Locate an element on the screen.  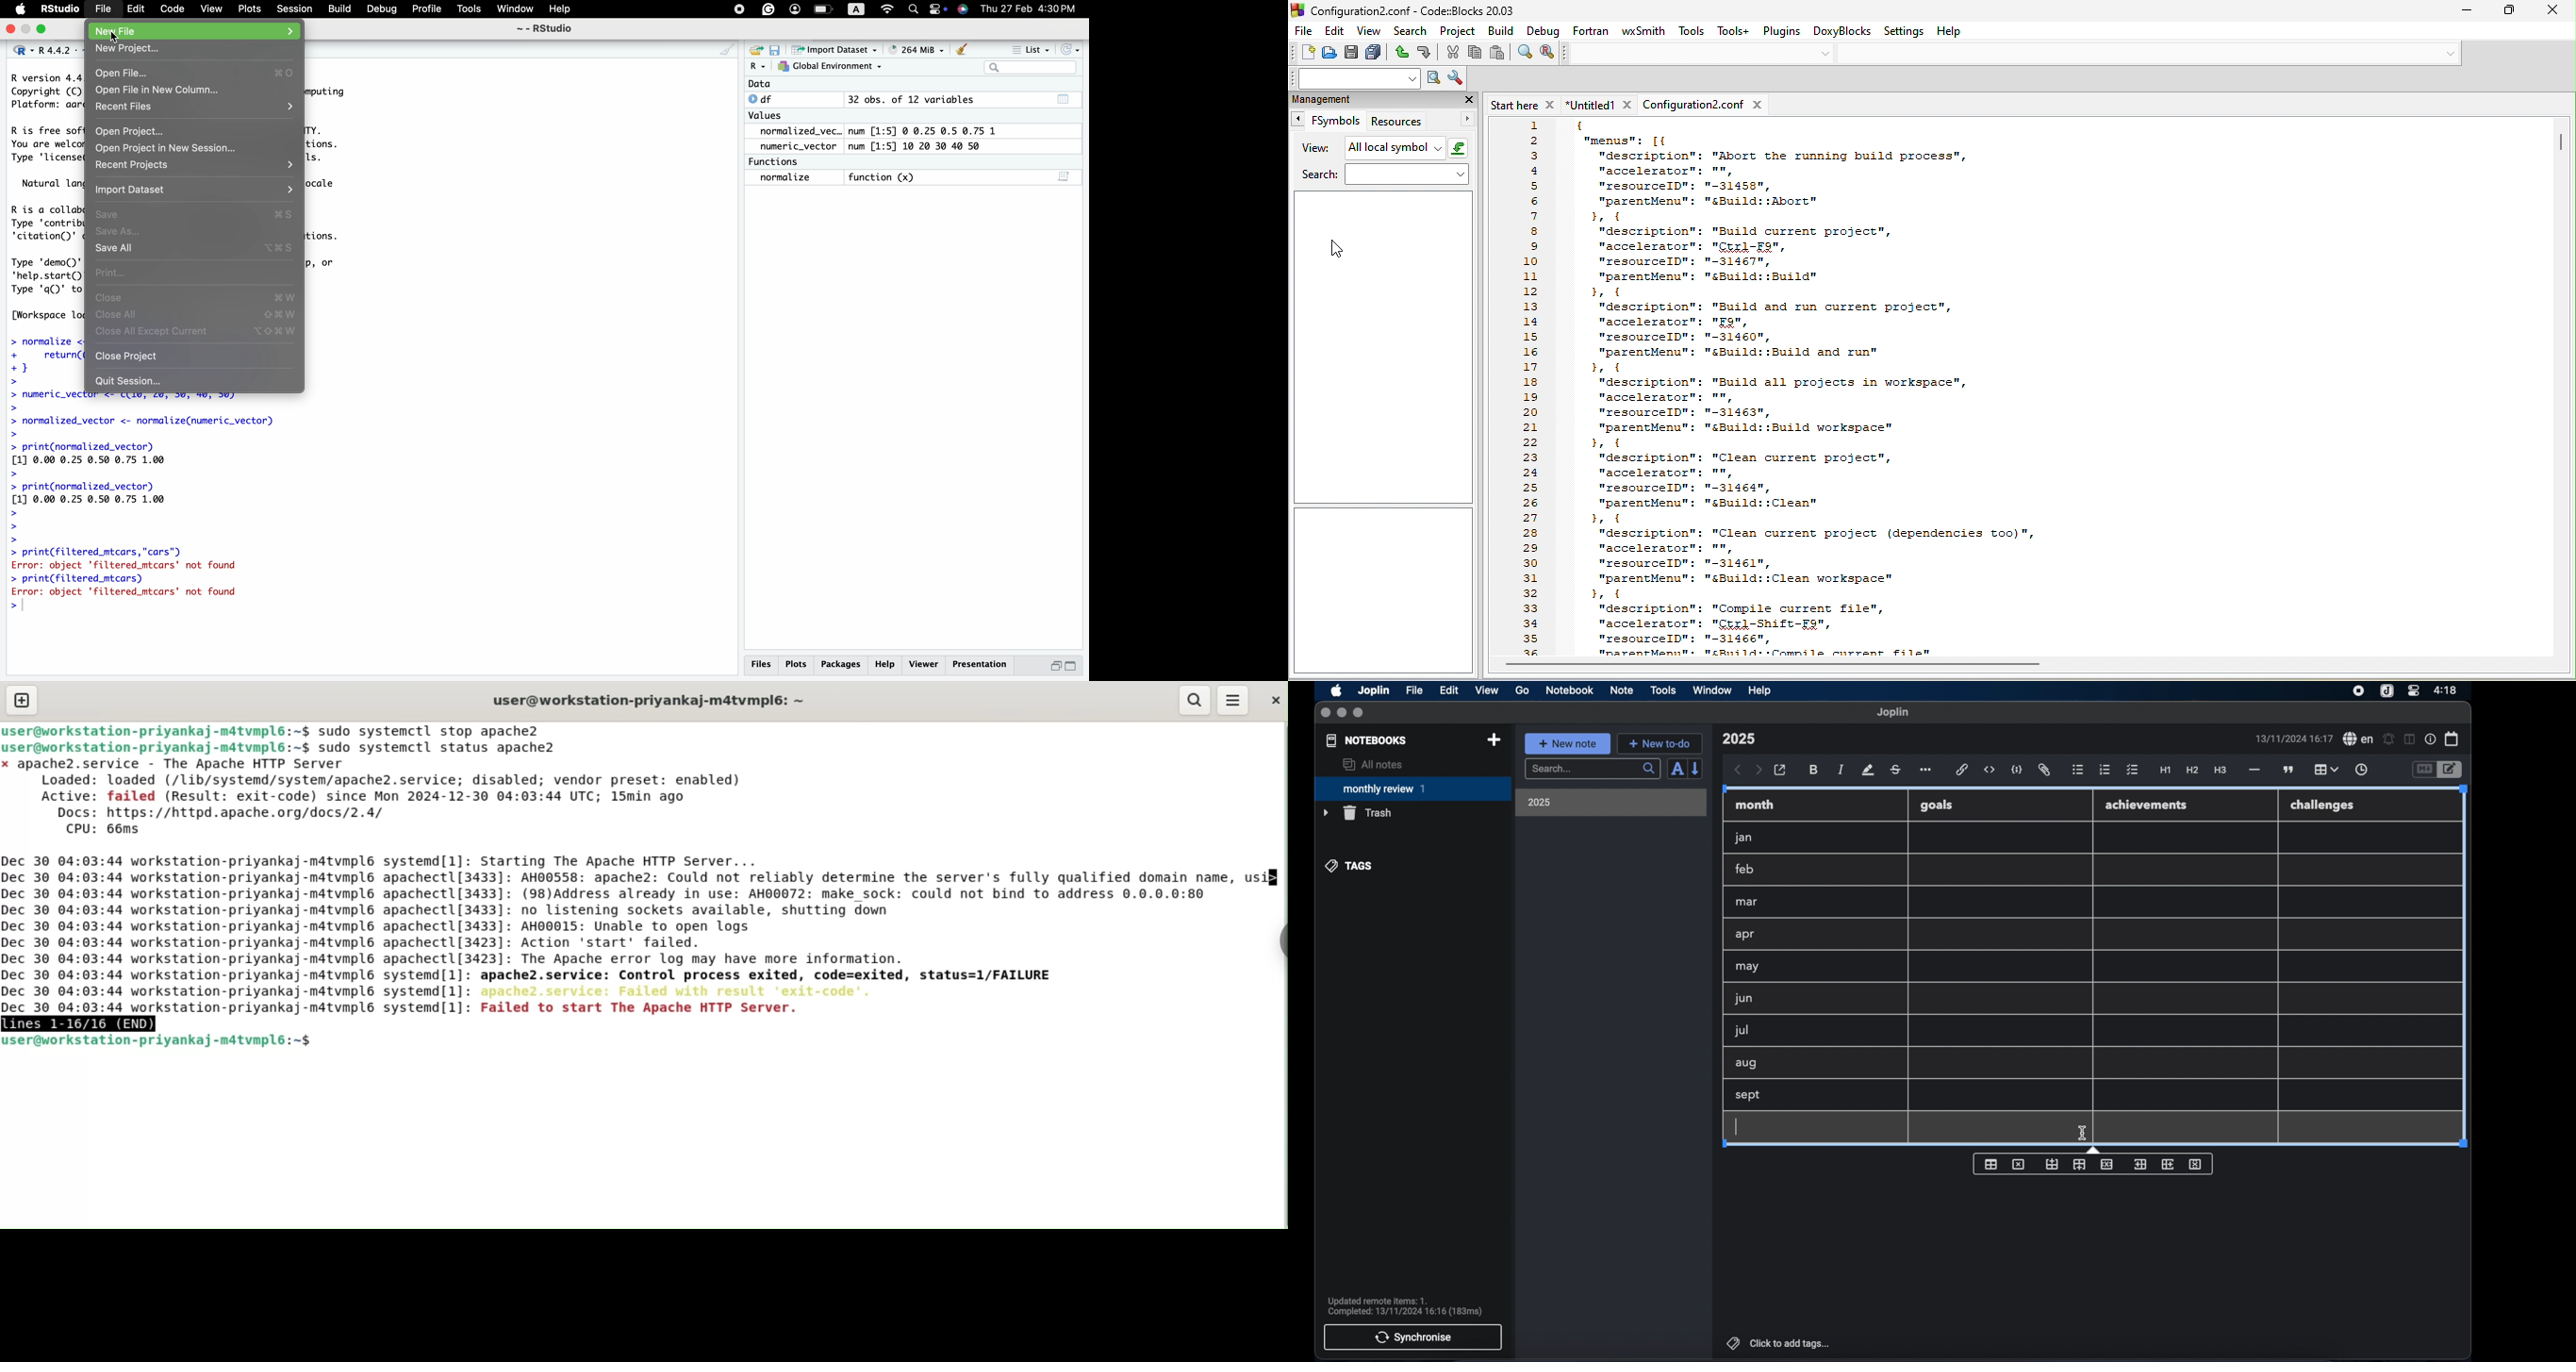
num [1:5] 10 20 30 40 50 is located at coordinates (921, 146).